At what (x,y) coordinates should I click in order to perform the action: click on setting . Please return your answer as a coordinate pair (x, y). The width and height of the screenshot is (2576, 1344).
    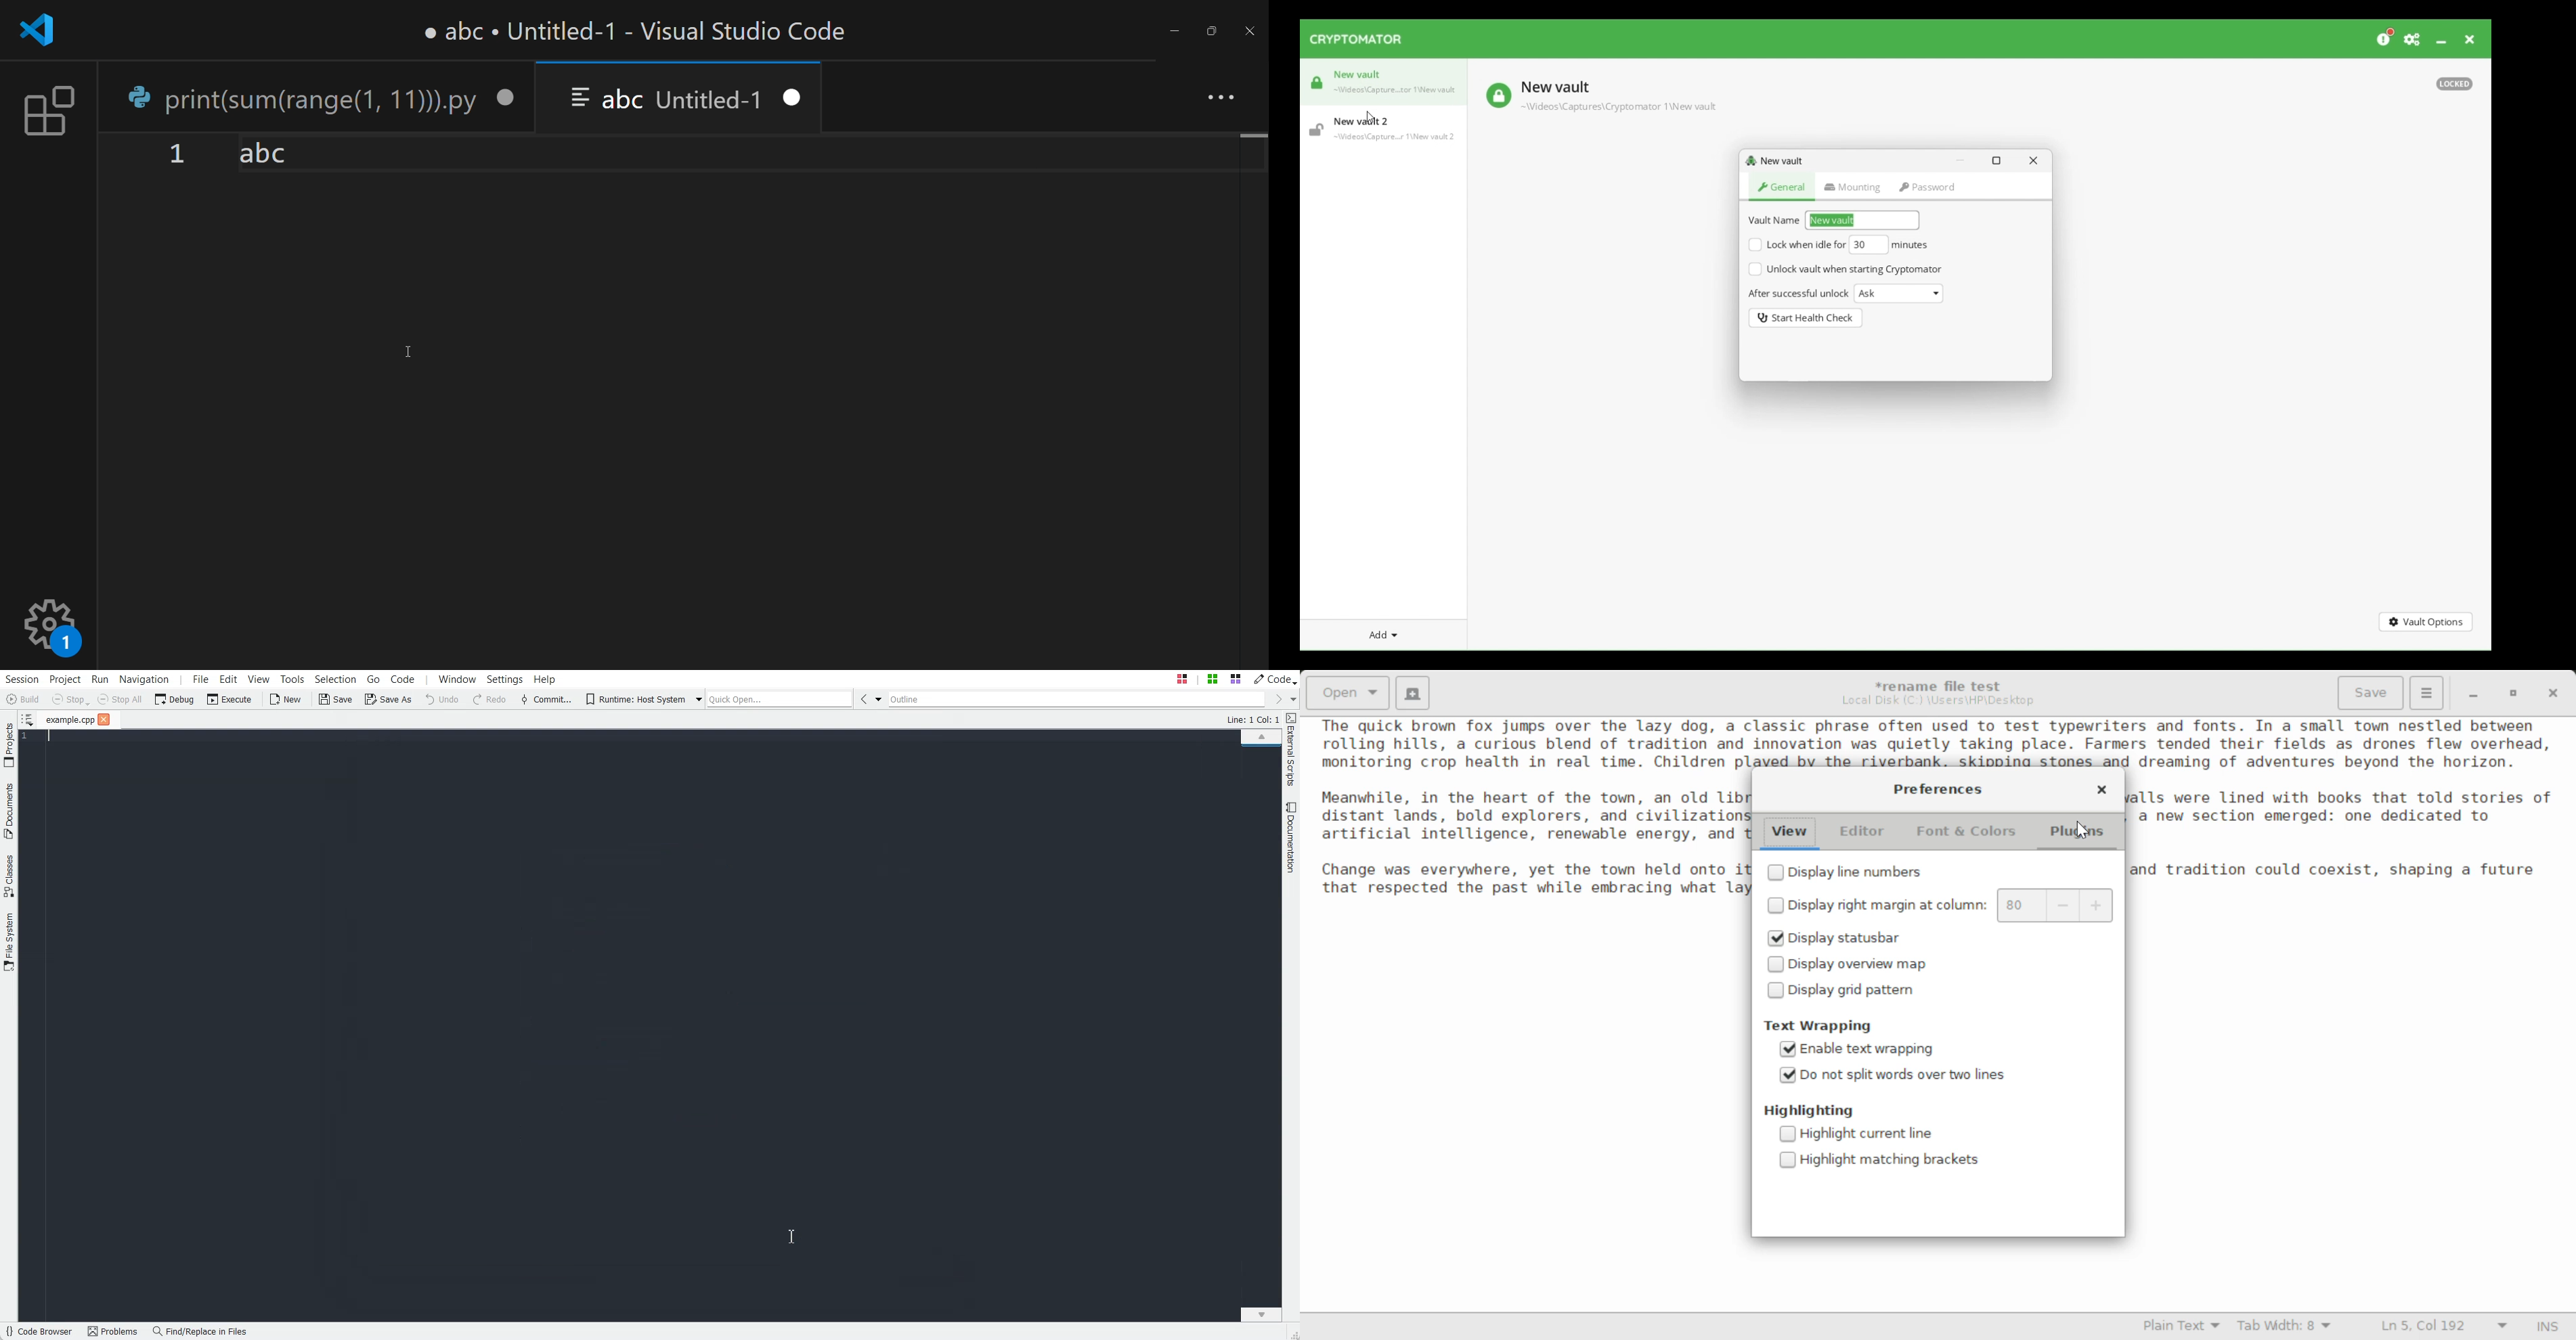
    Looking at the image, I should click on (51, 623).